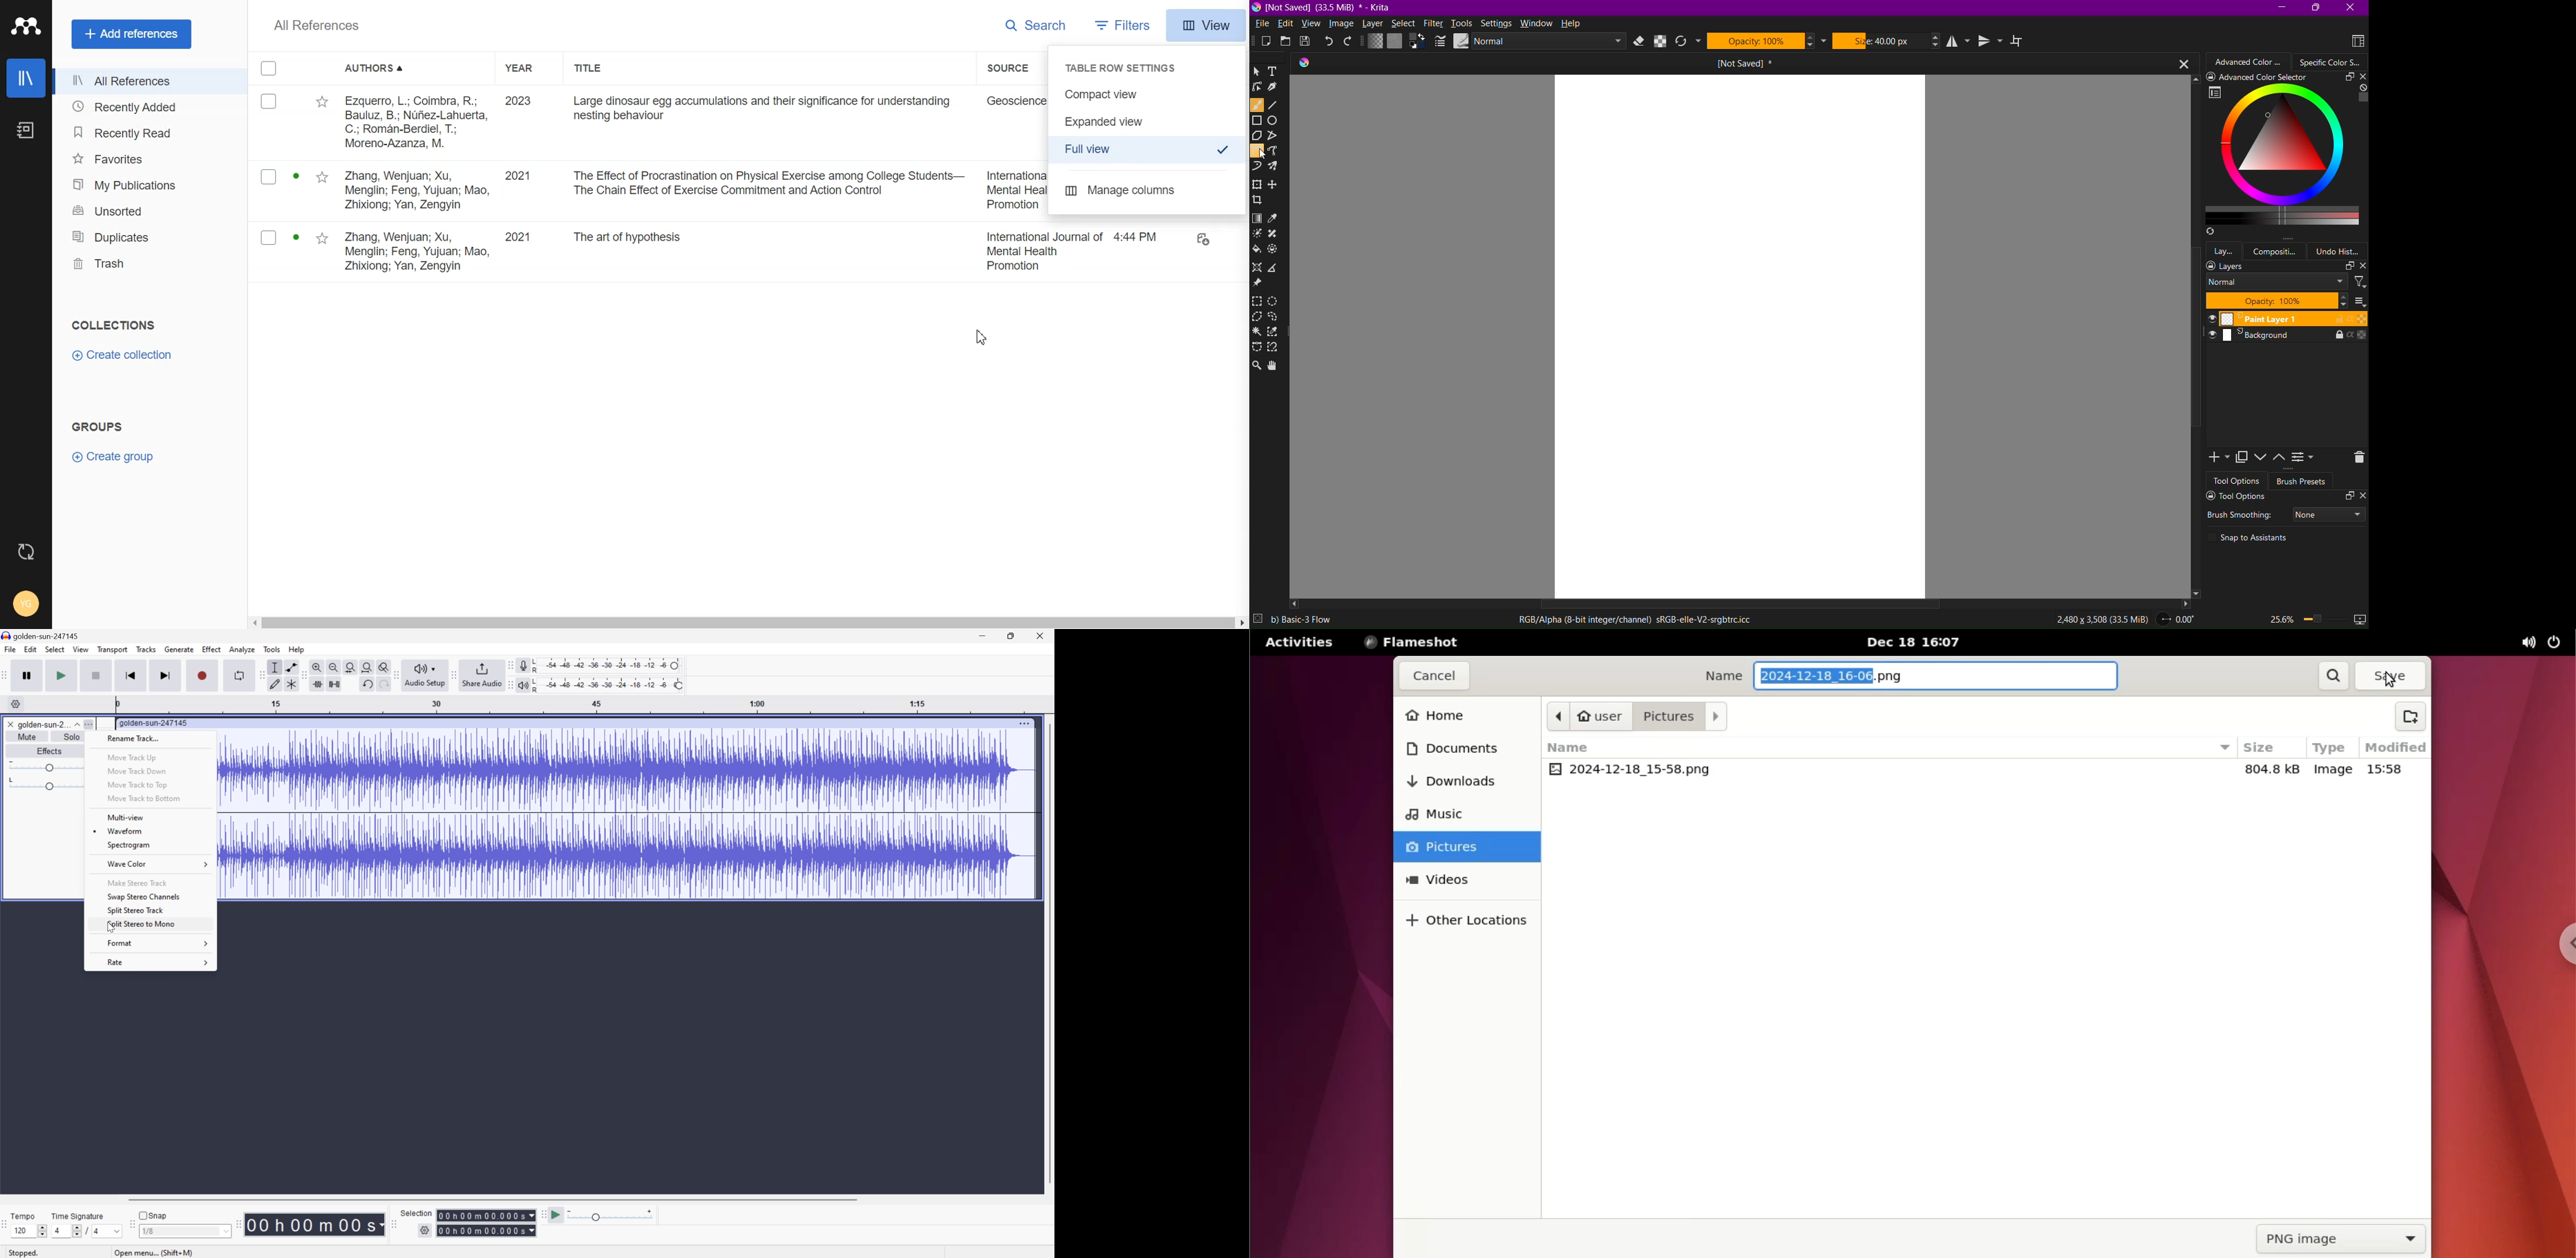 This screenshot has width=2576, height=1260. I want to click on documents , so click(1460, 747).